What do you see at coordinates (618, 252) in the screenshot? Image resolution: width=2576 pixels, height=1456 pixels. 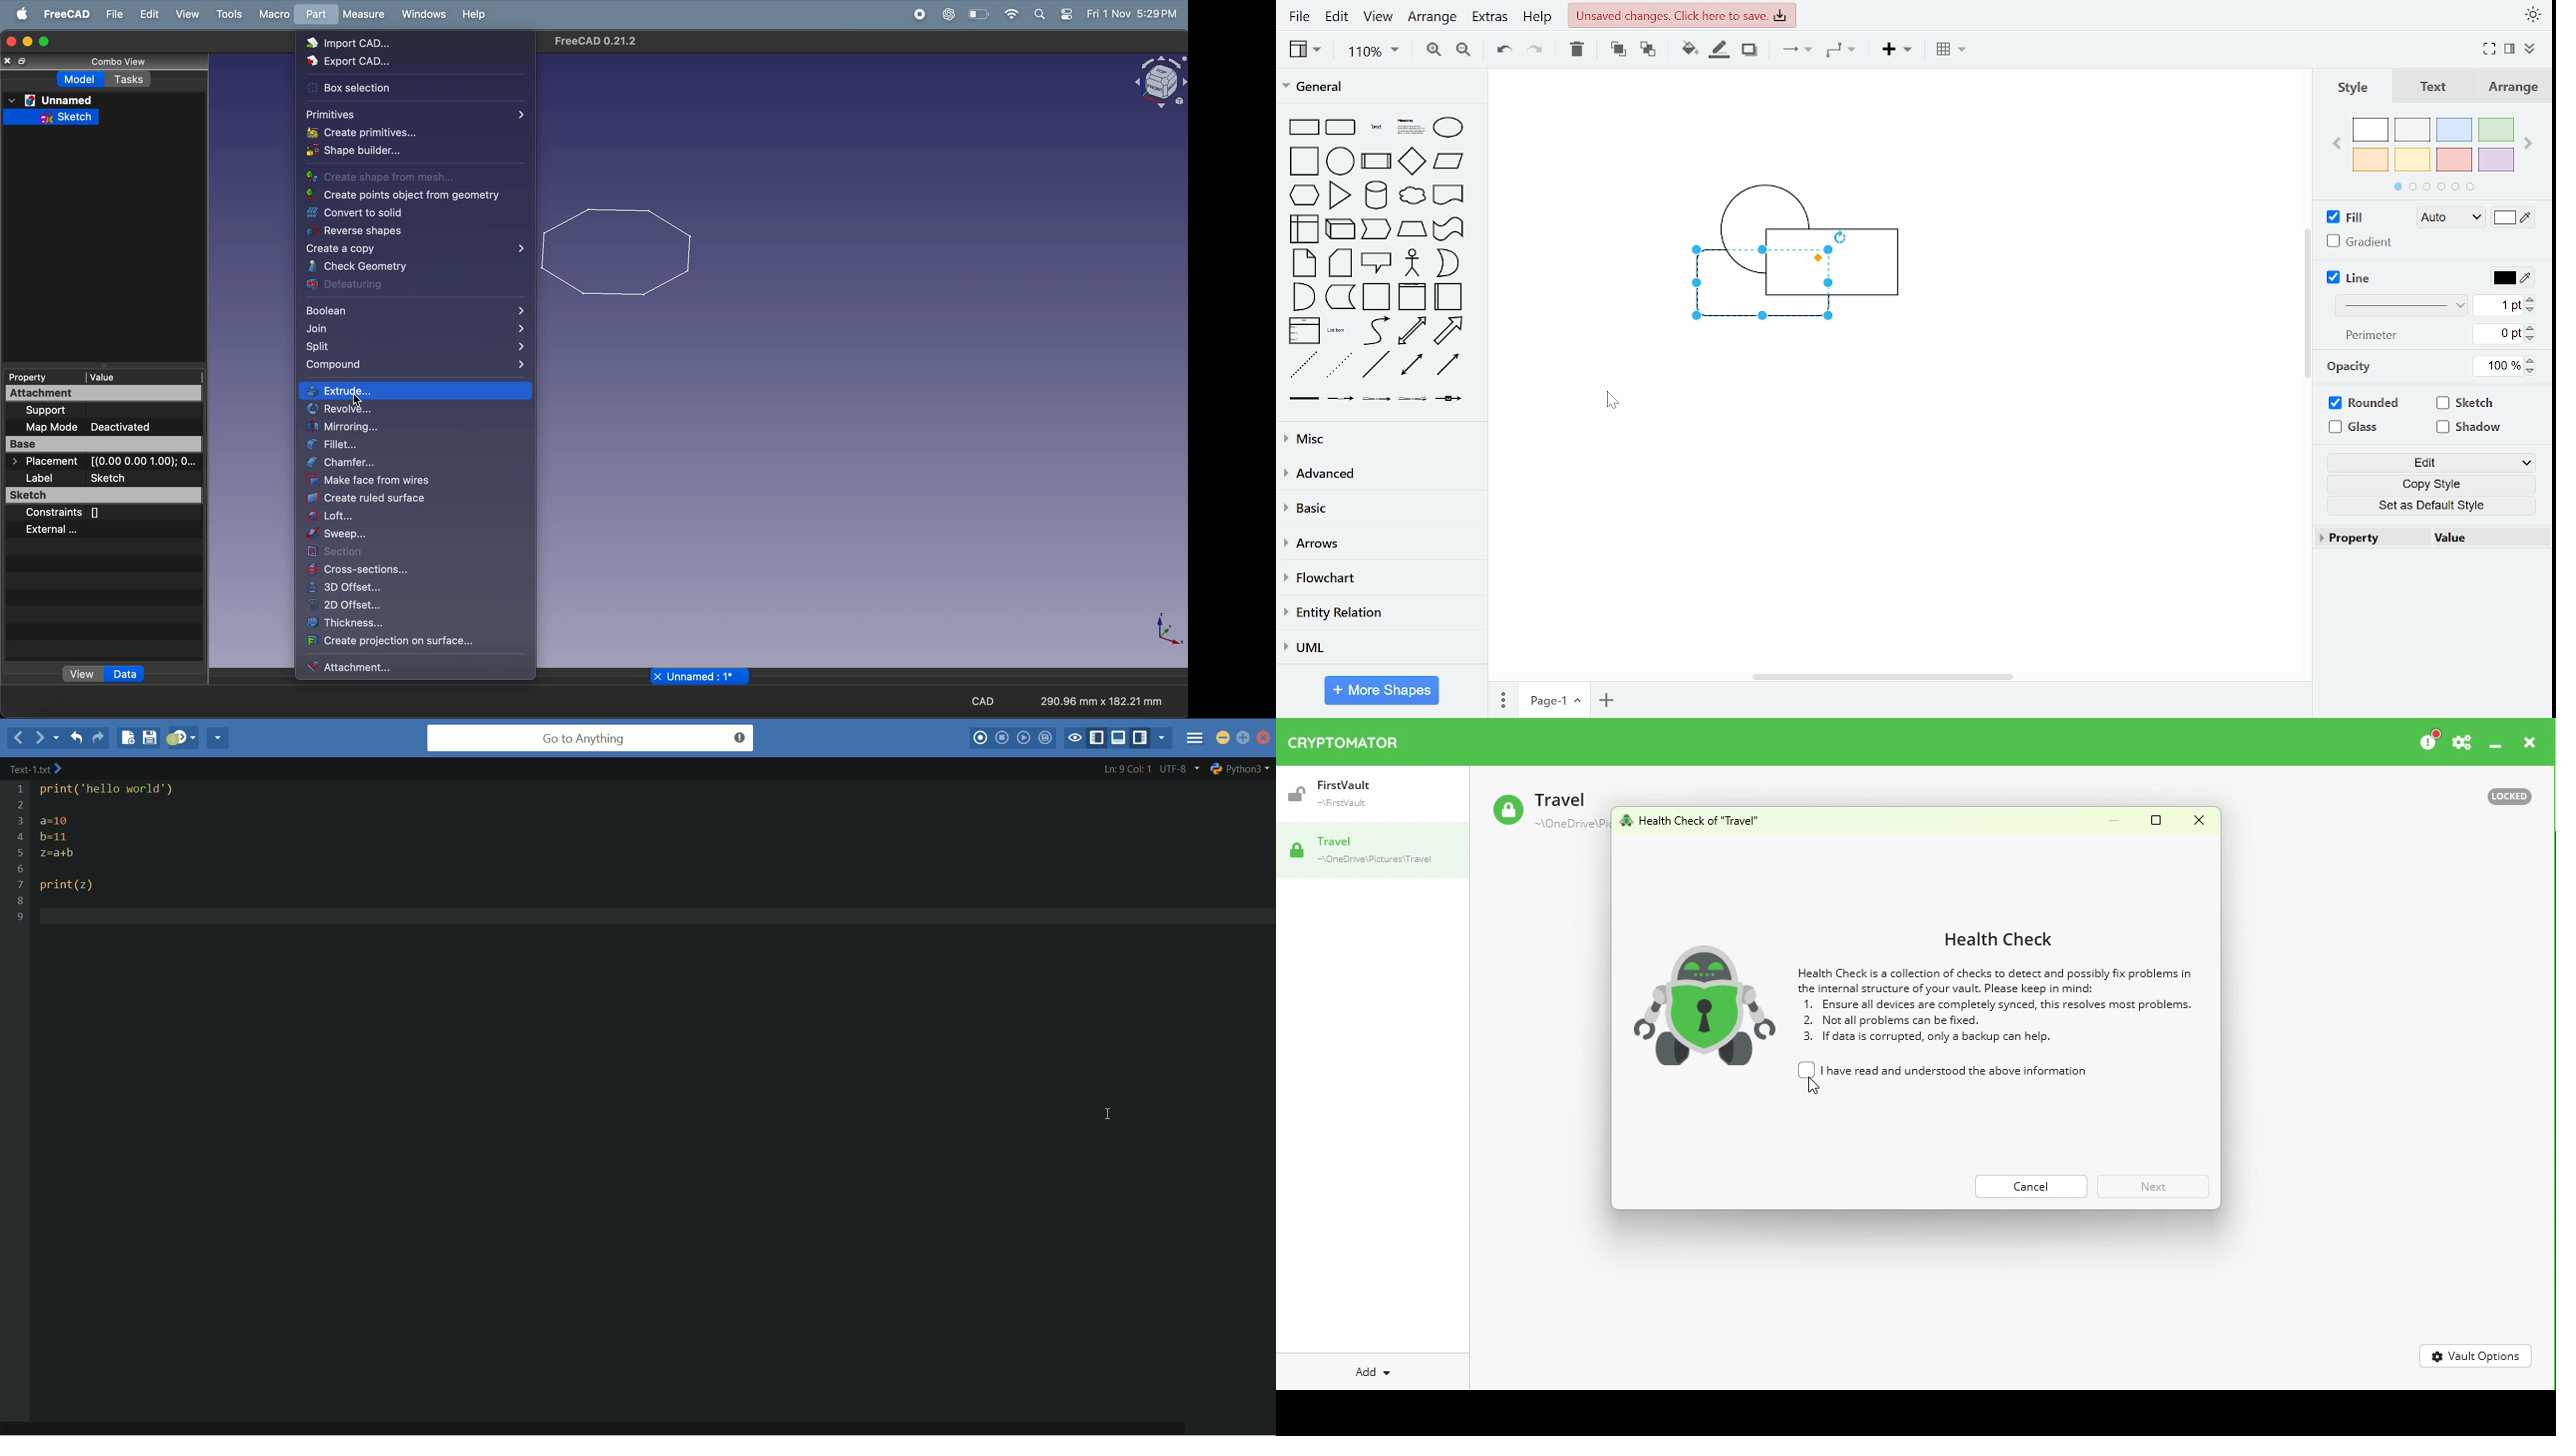 I see `2d plygon` at bounding box center [618, 252].